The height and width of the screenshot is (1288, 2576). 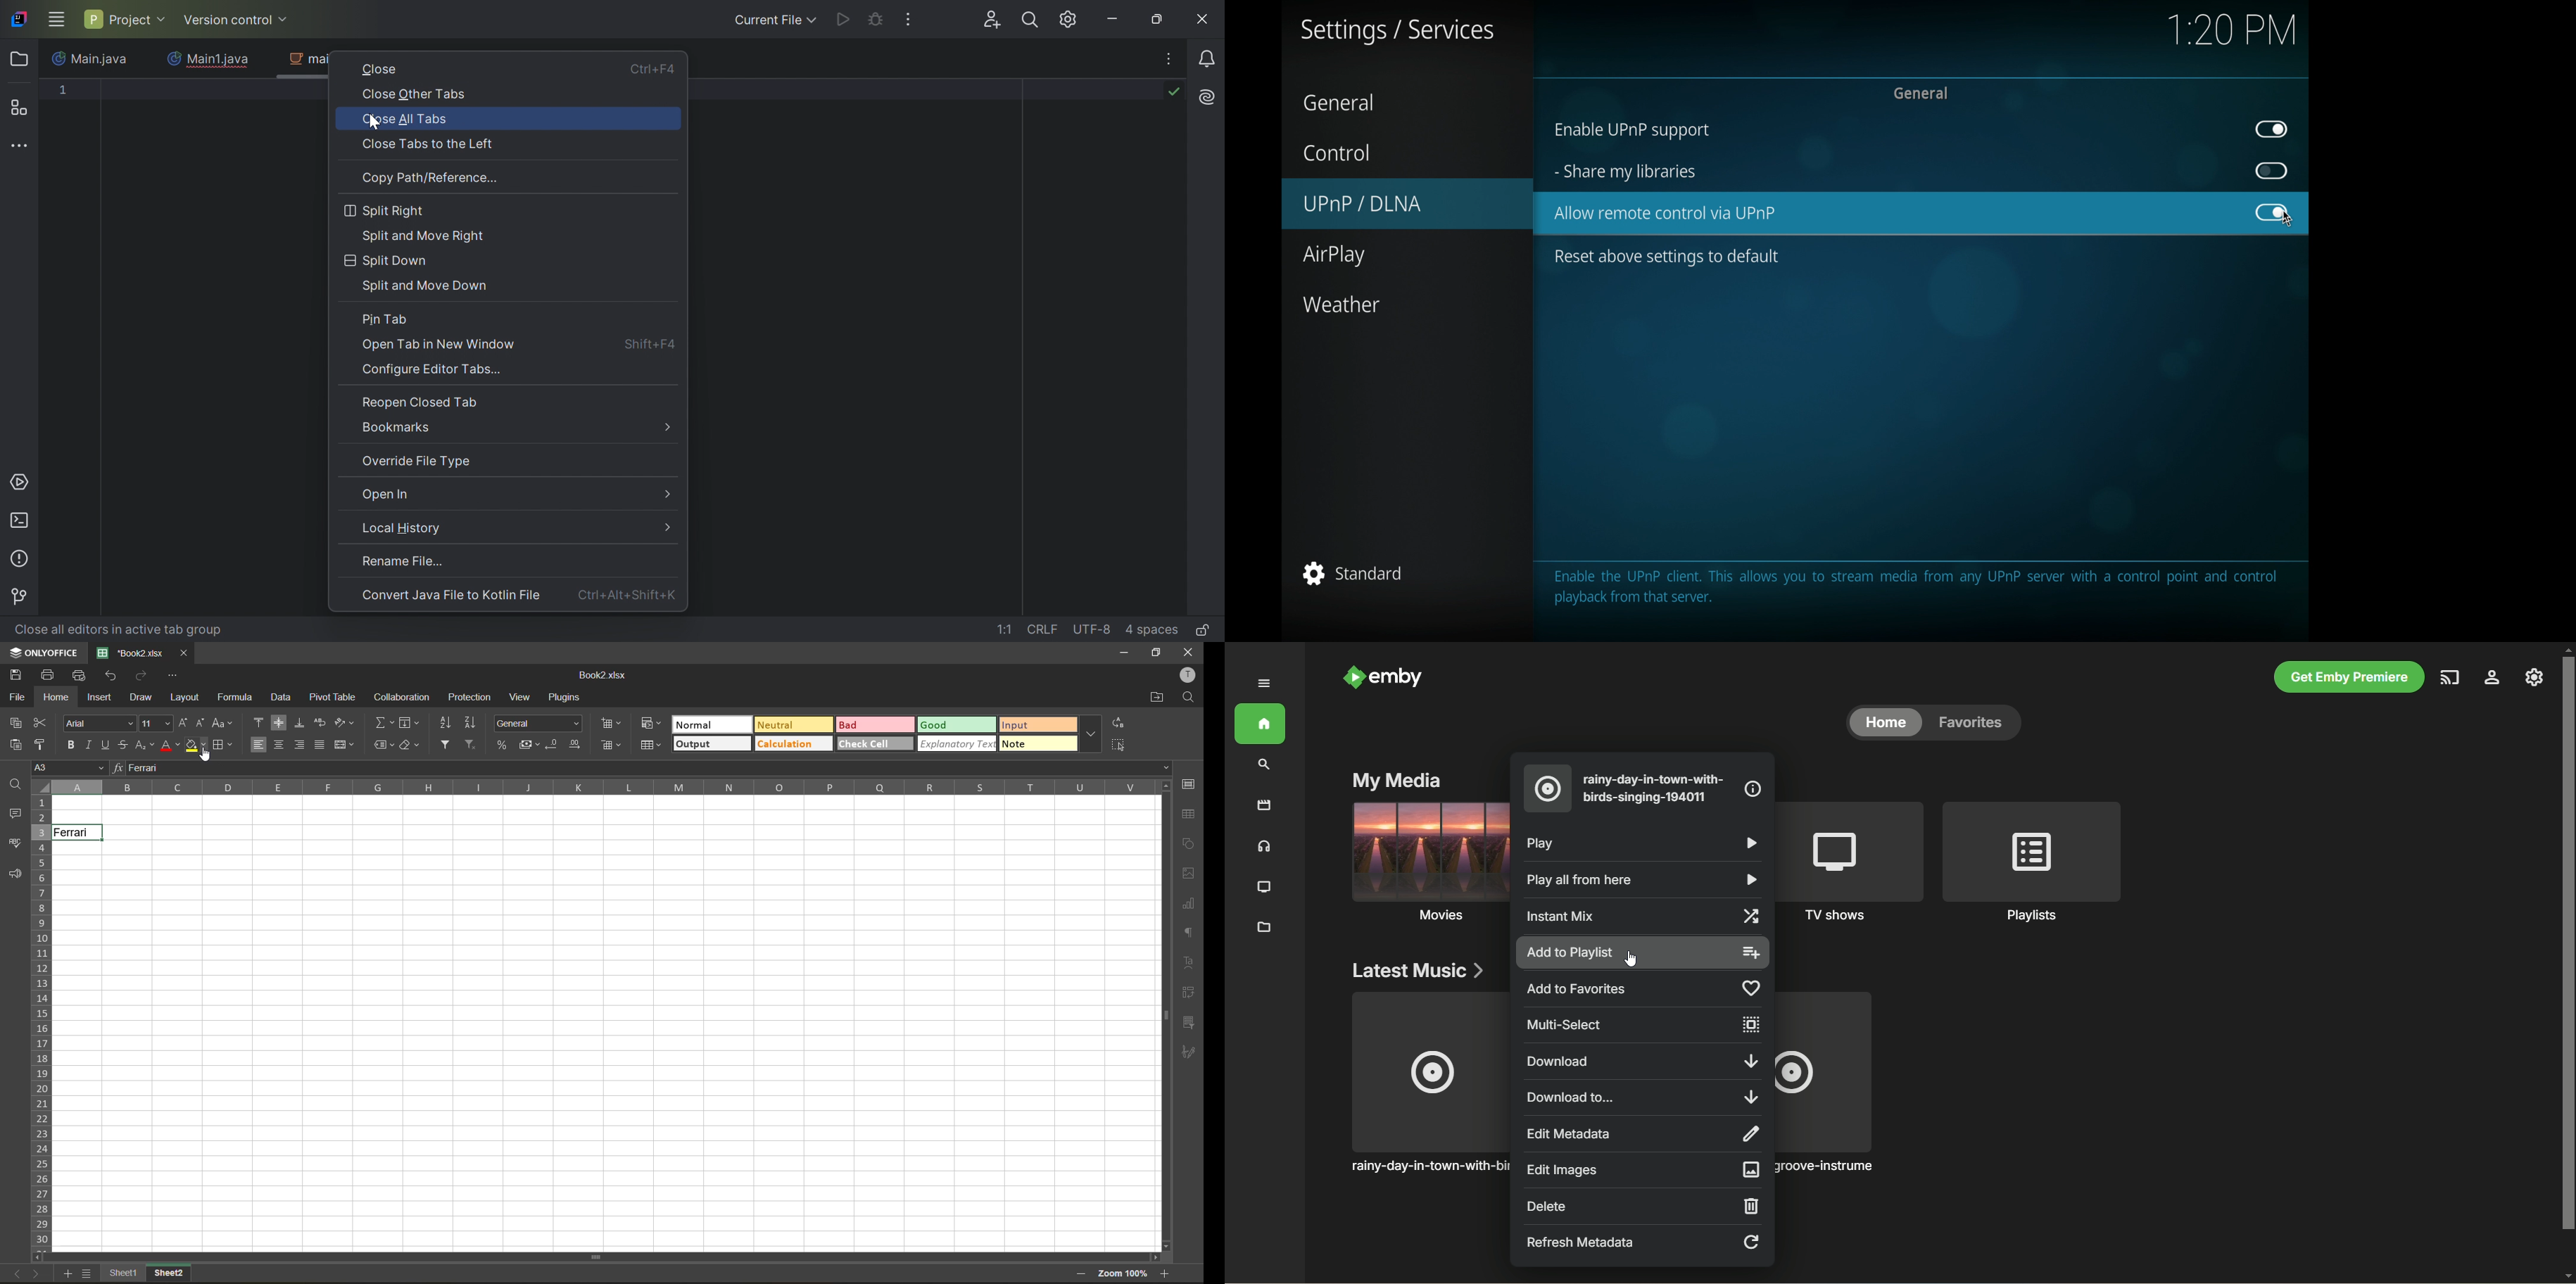 What do you see at coordinates (42, 651) in the screenshot?
I see `app name` at bounding box center [42, 651].